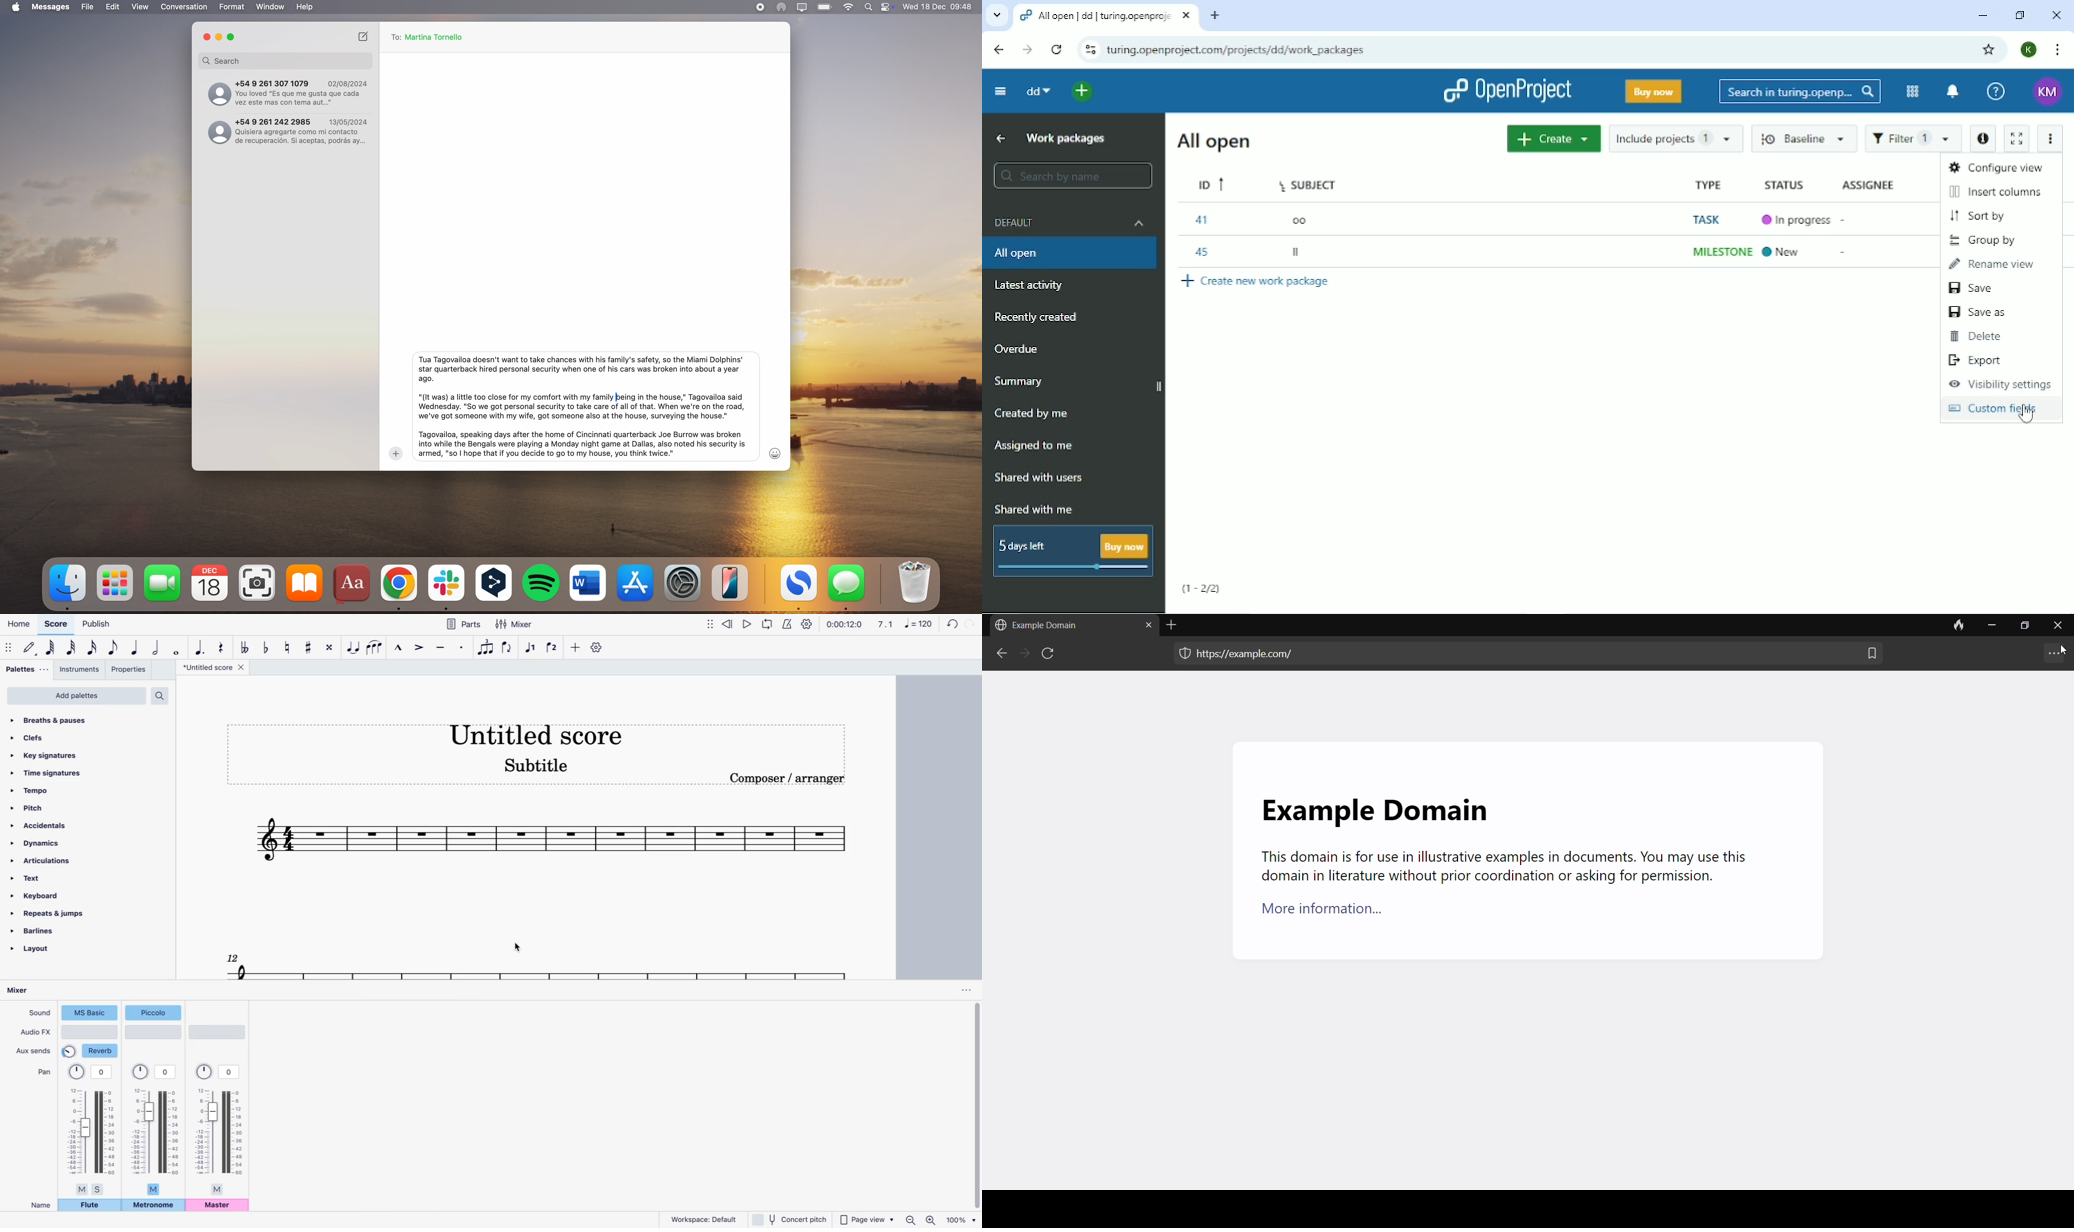 This screenshot has width=2100, height=1232. Describe the element at coordinates (354, 649) in the screenshot. I see `tie` at that location.